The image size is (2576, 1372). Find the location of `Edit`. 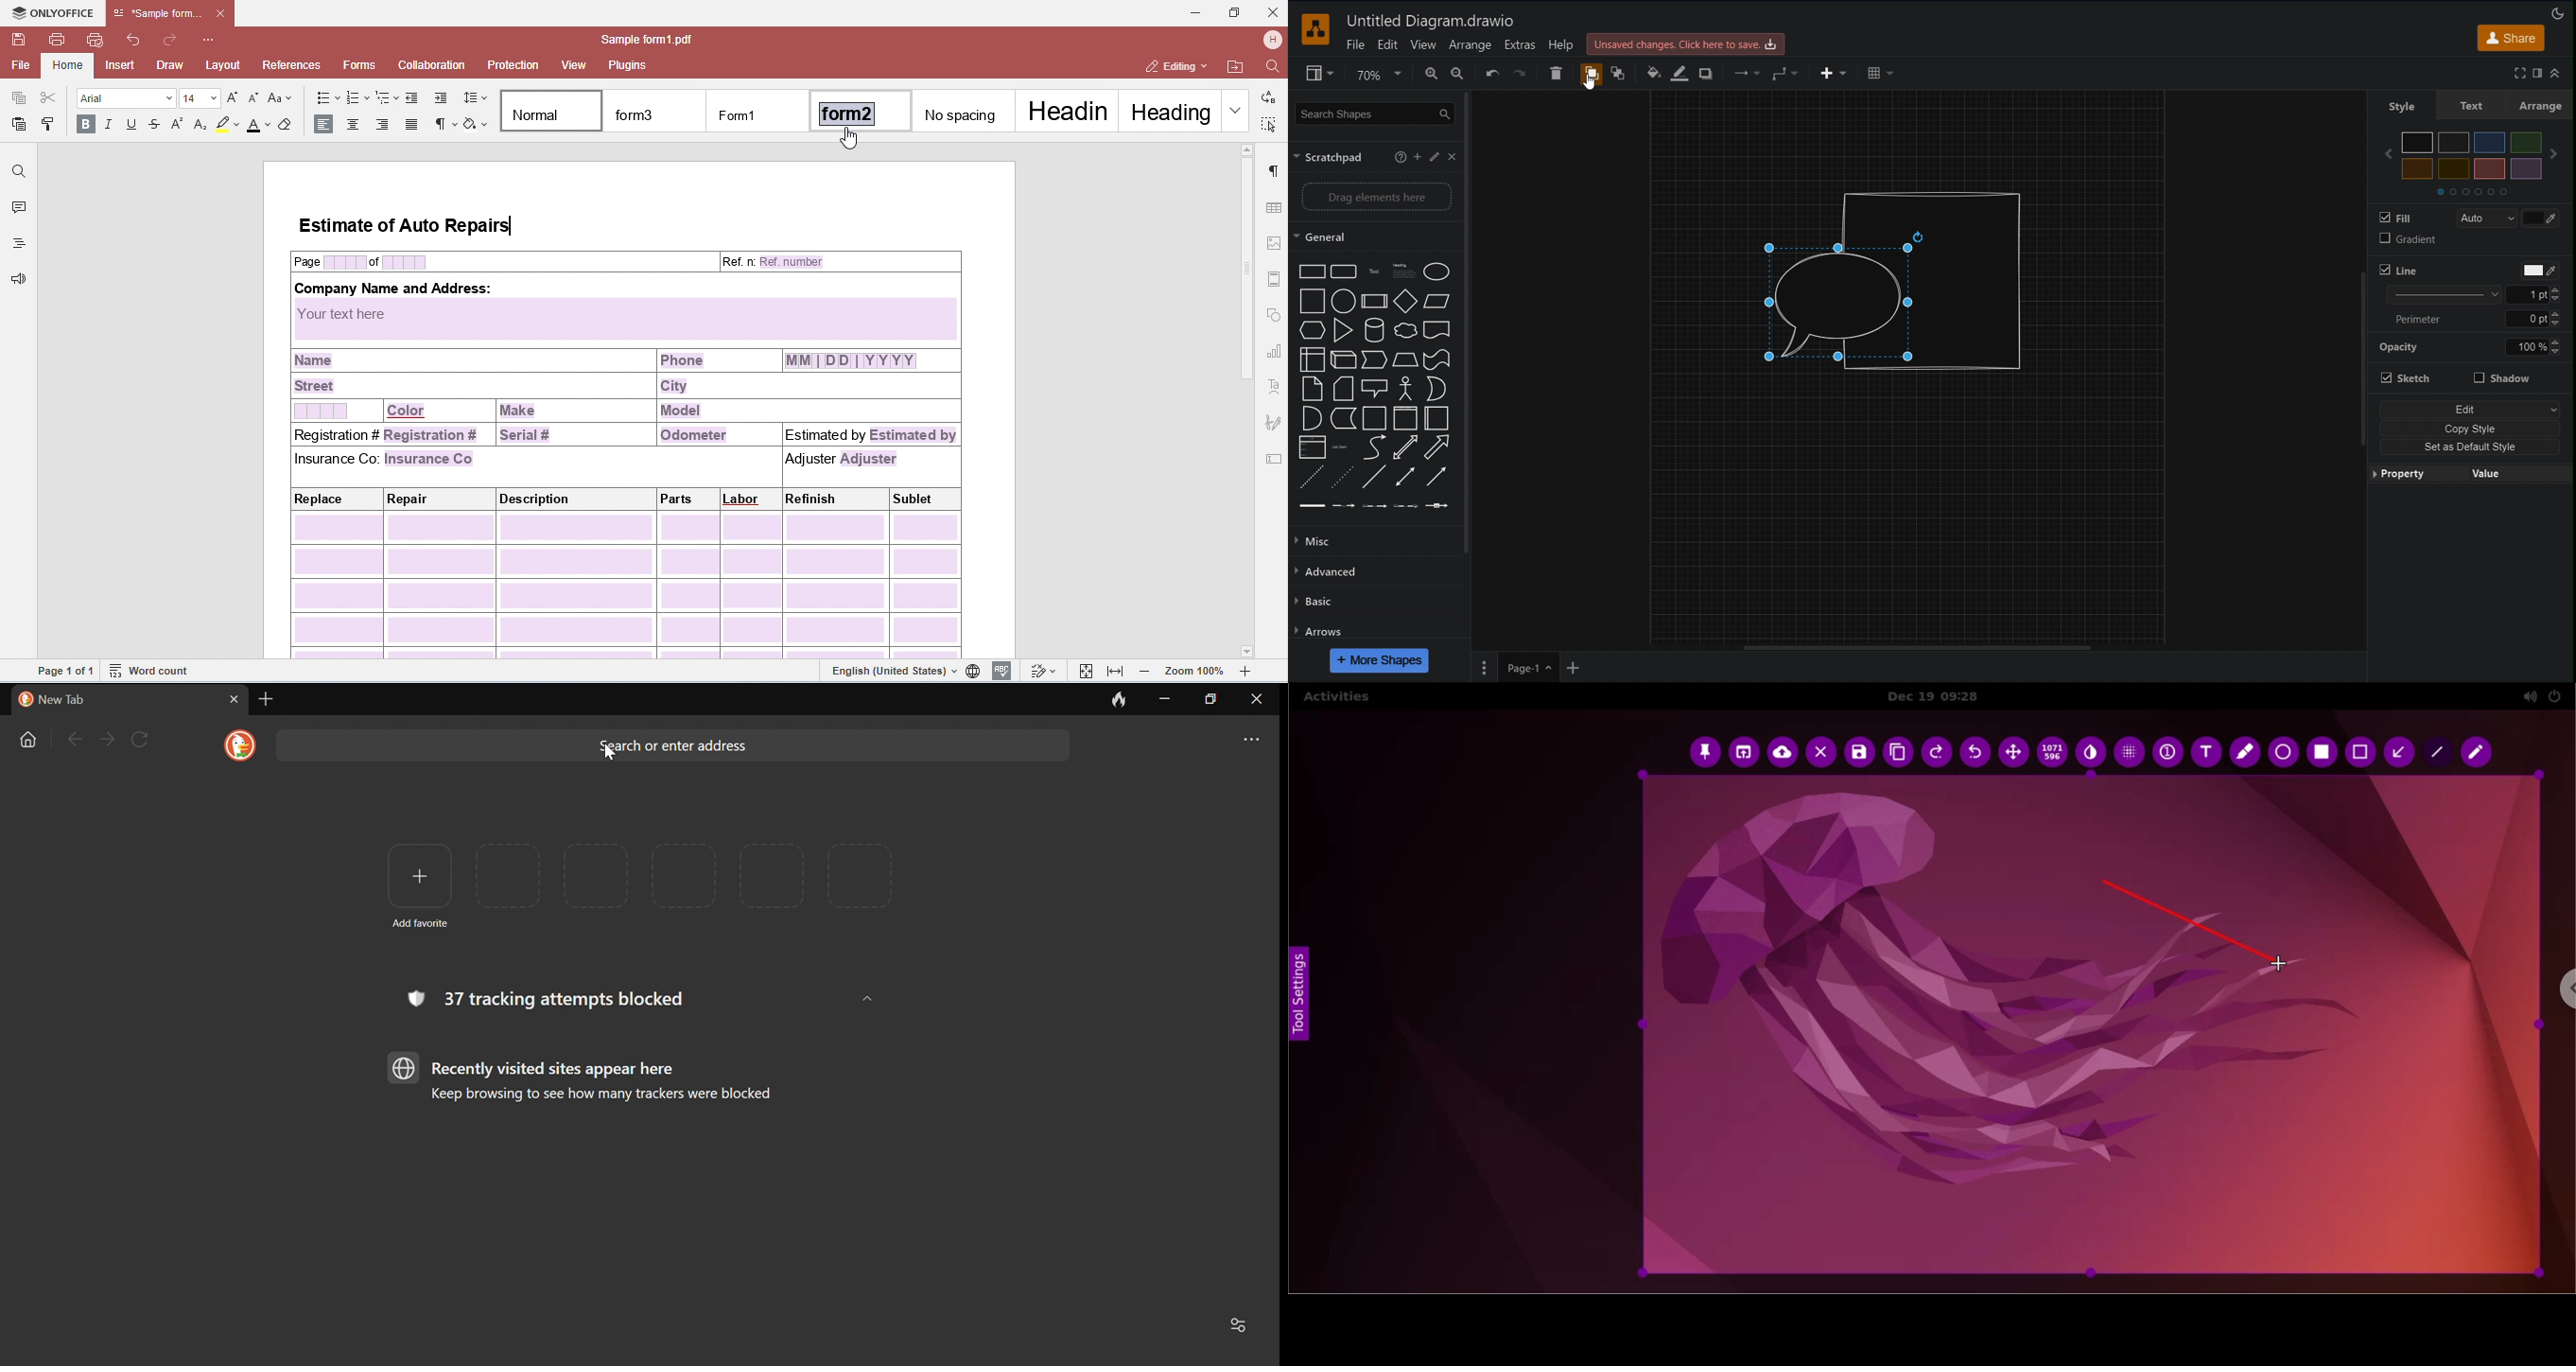

Edit is located at coordinates (1388, 45).